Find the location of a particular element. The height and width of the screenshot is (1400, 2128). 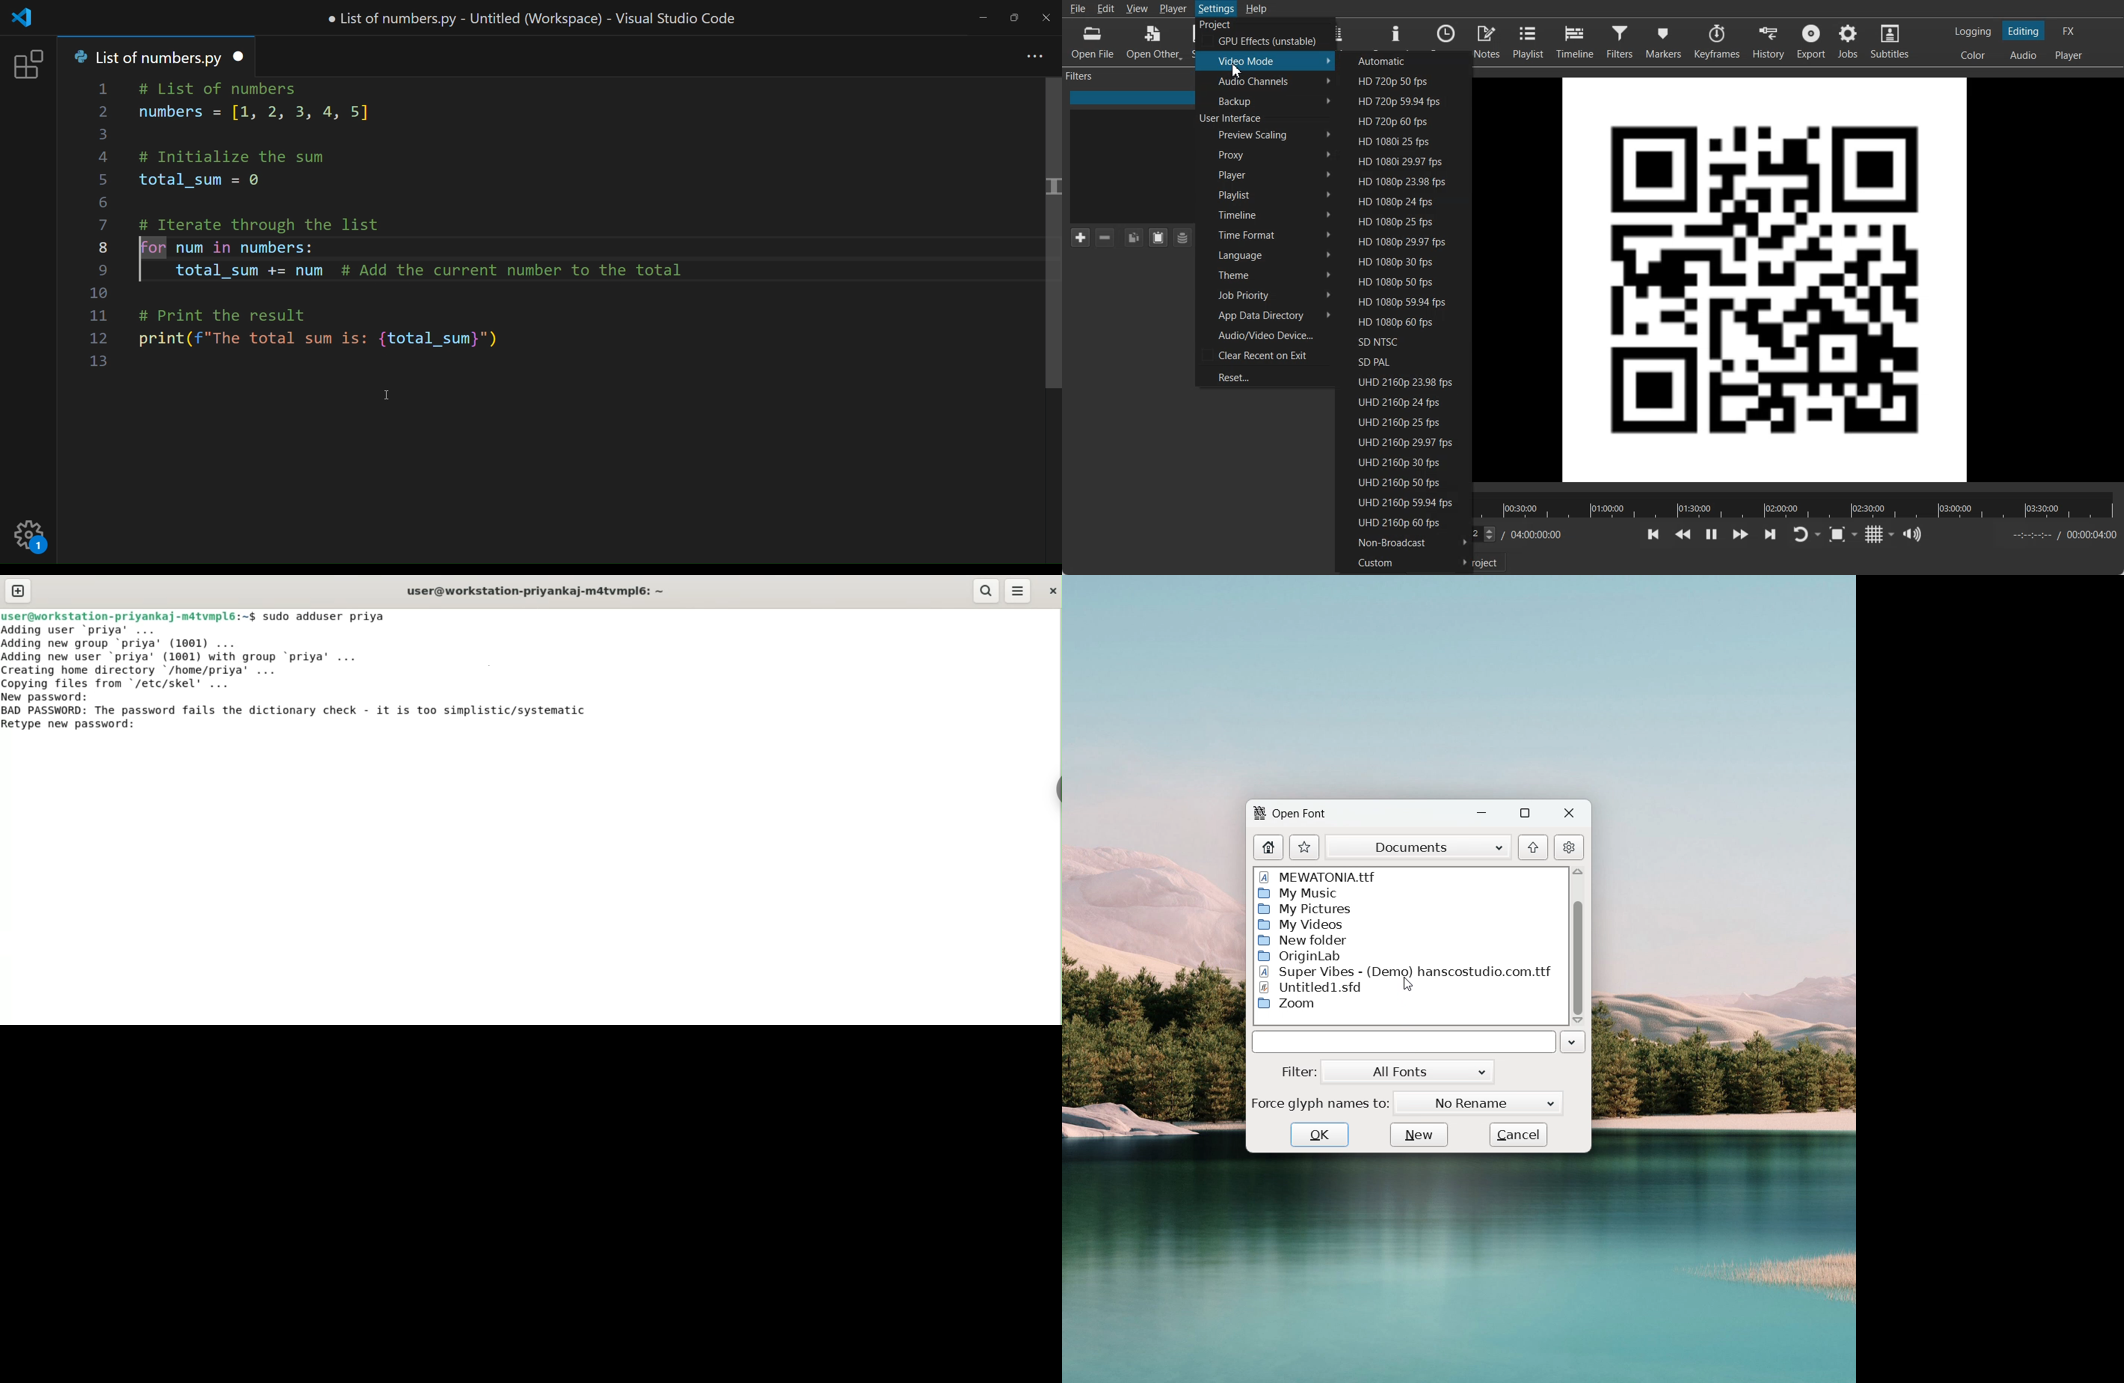

SD NTSC is located at coordinates (1396, 341).